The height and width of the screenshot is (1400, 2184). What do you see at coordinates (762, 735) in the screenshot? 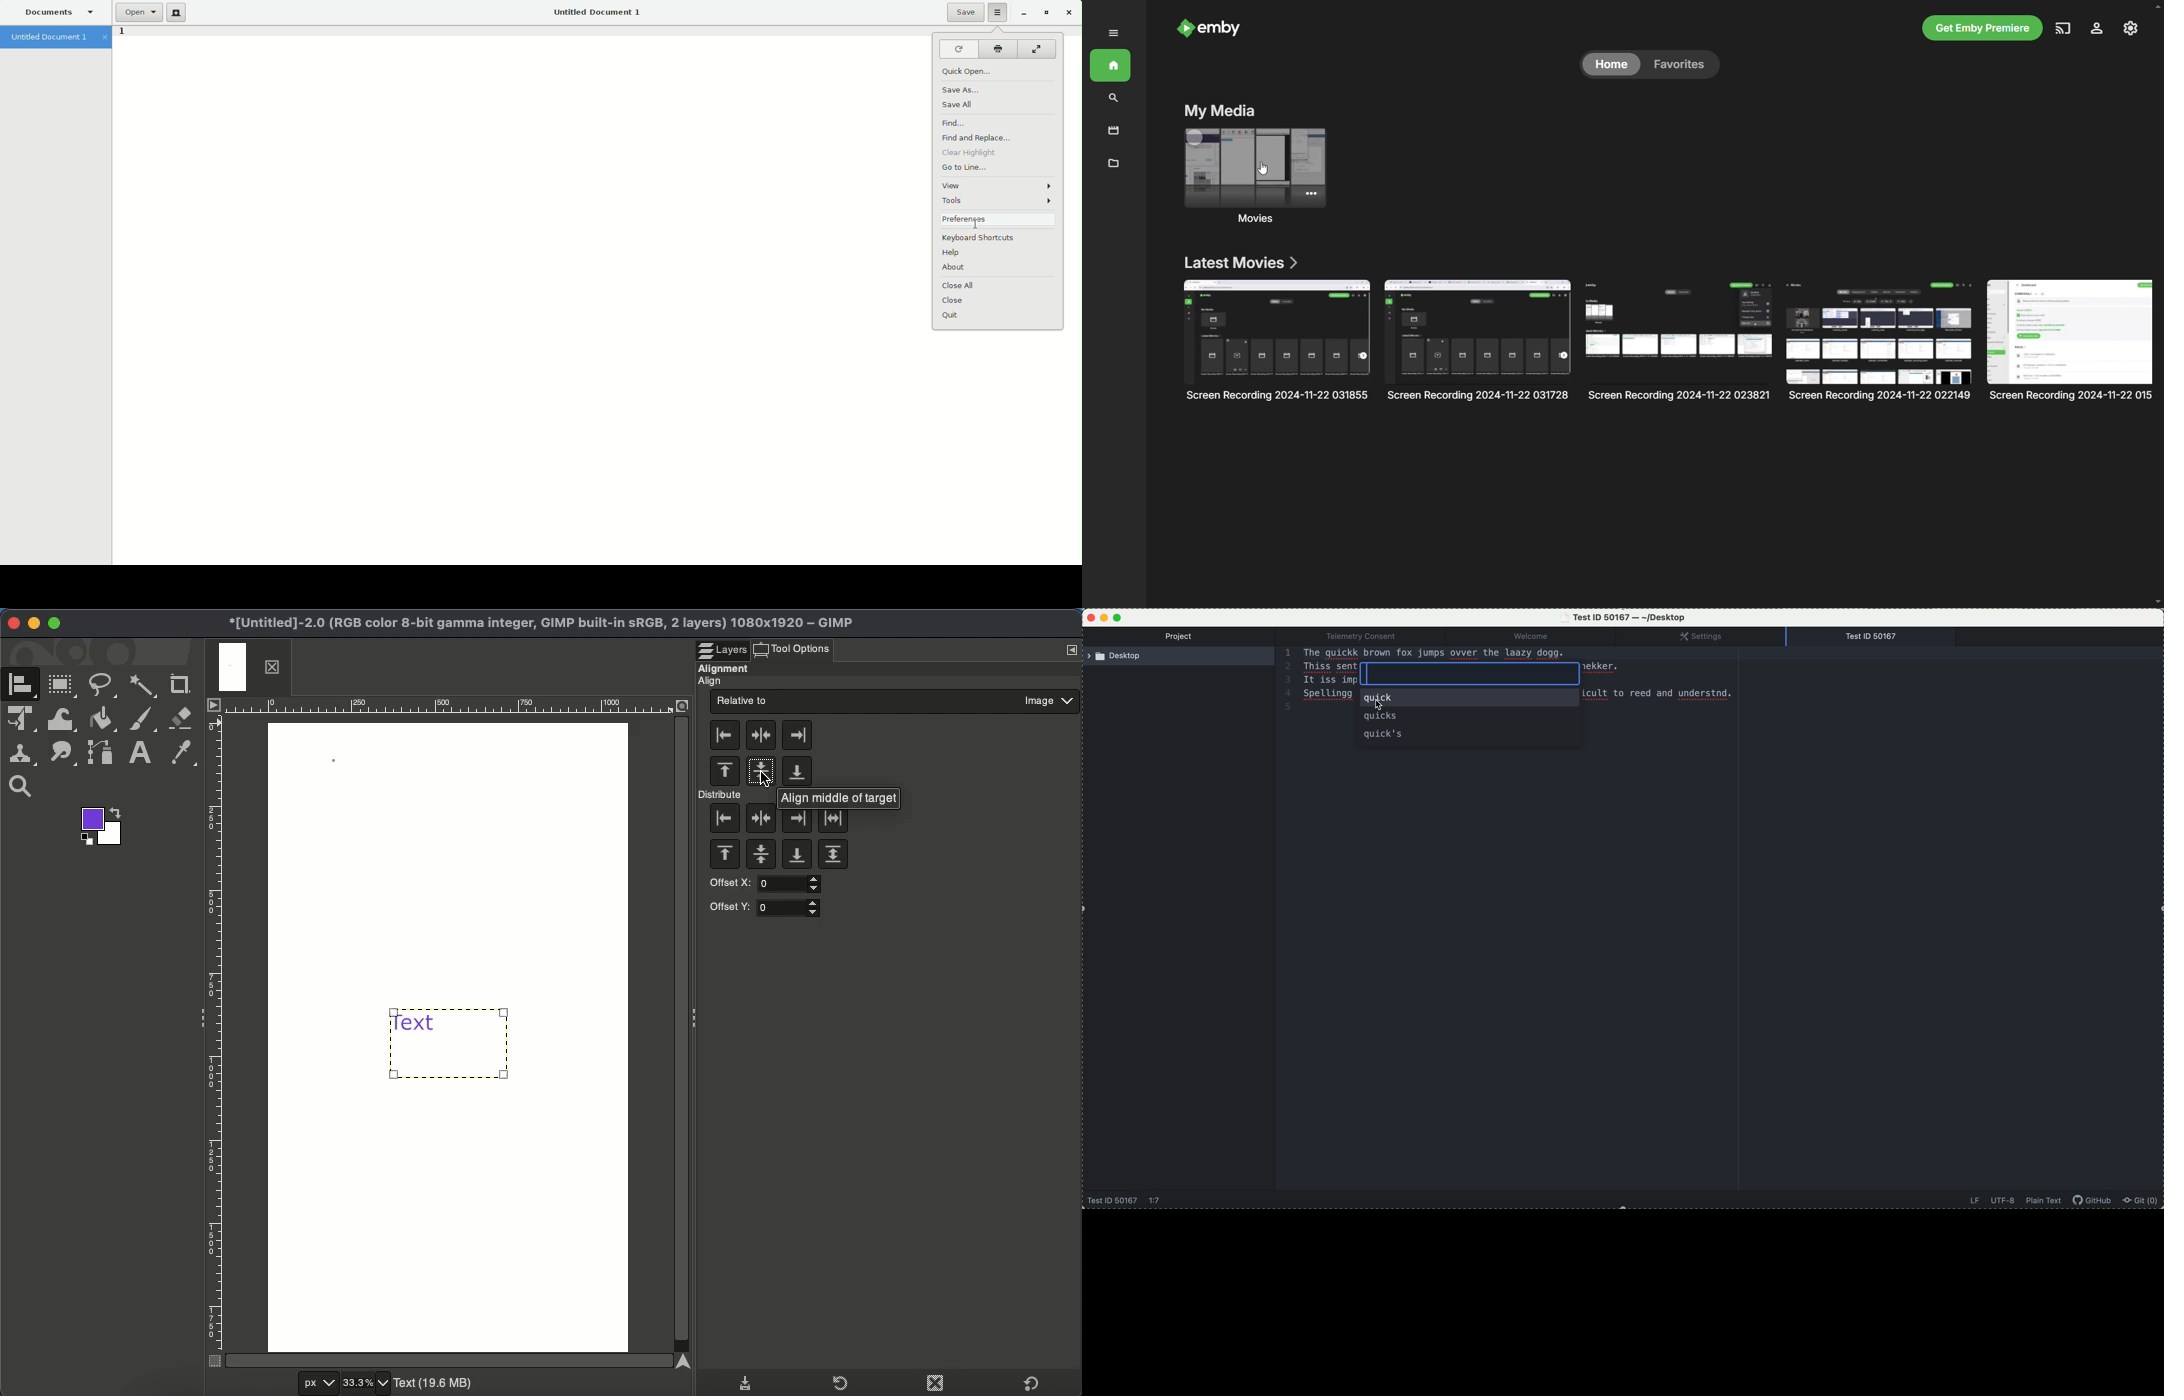
I see `Align to the center - vertically` at bounding box center [762, 735].